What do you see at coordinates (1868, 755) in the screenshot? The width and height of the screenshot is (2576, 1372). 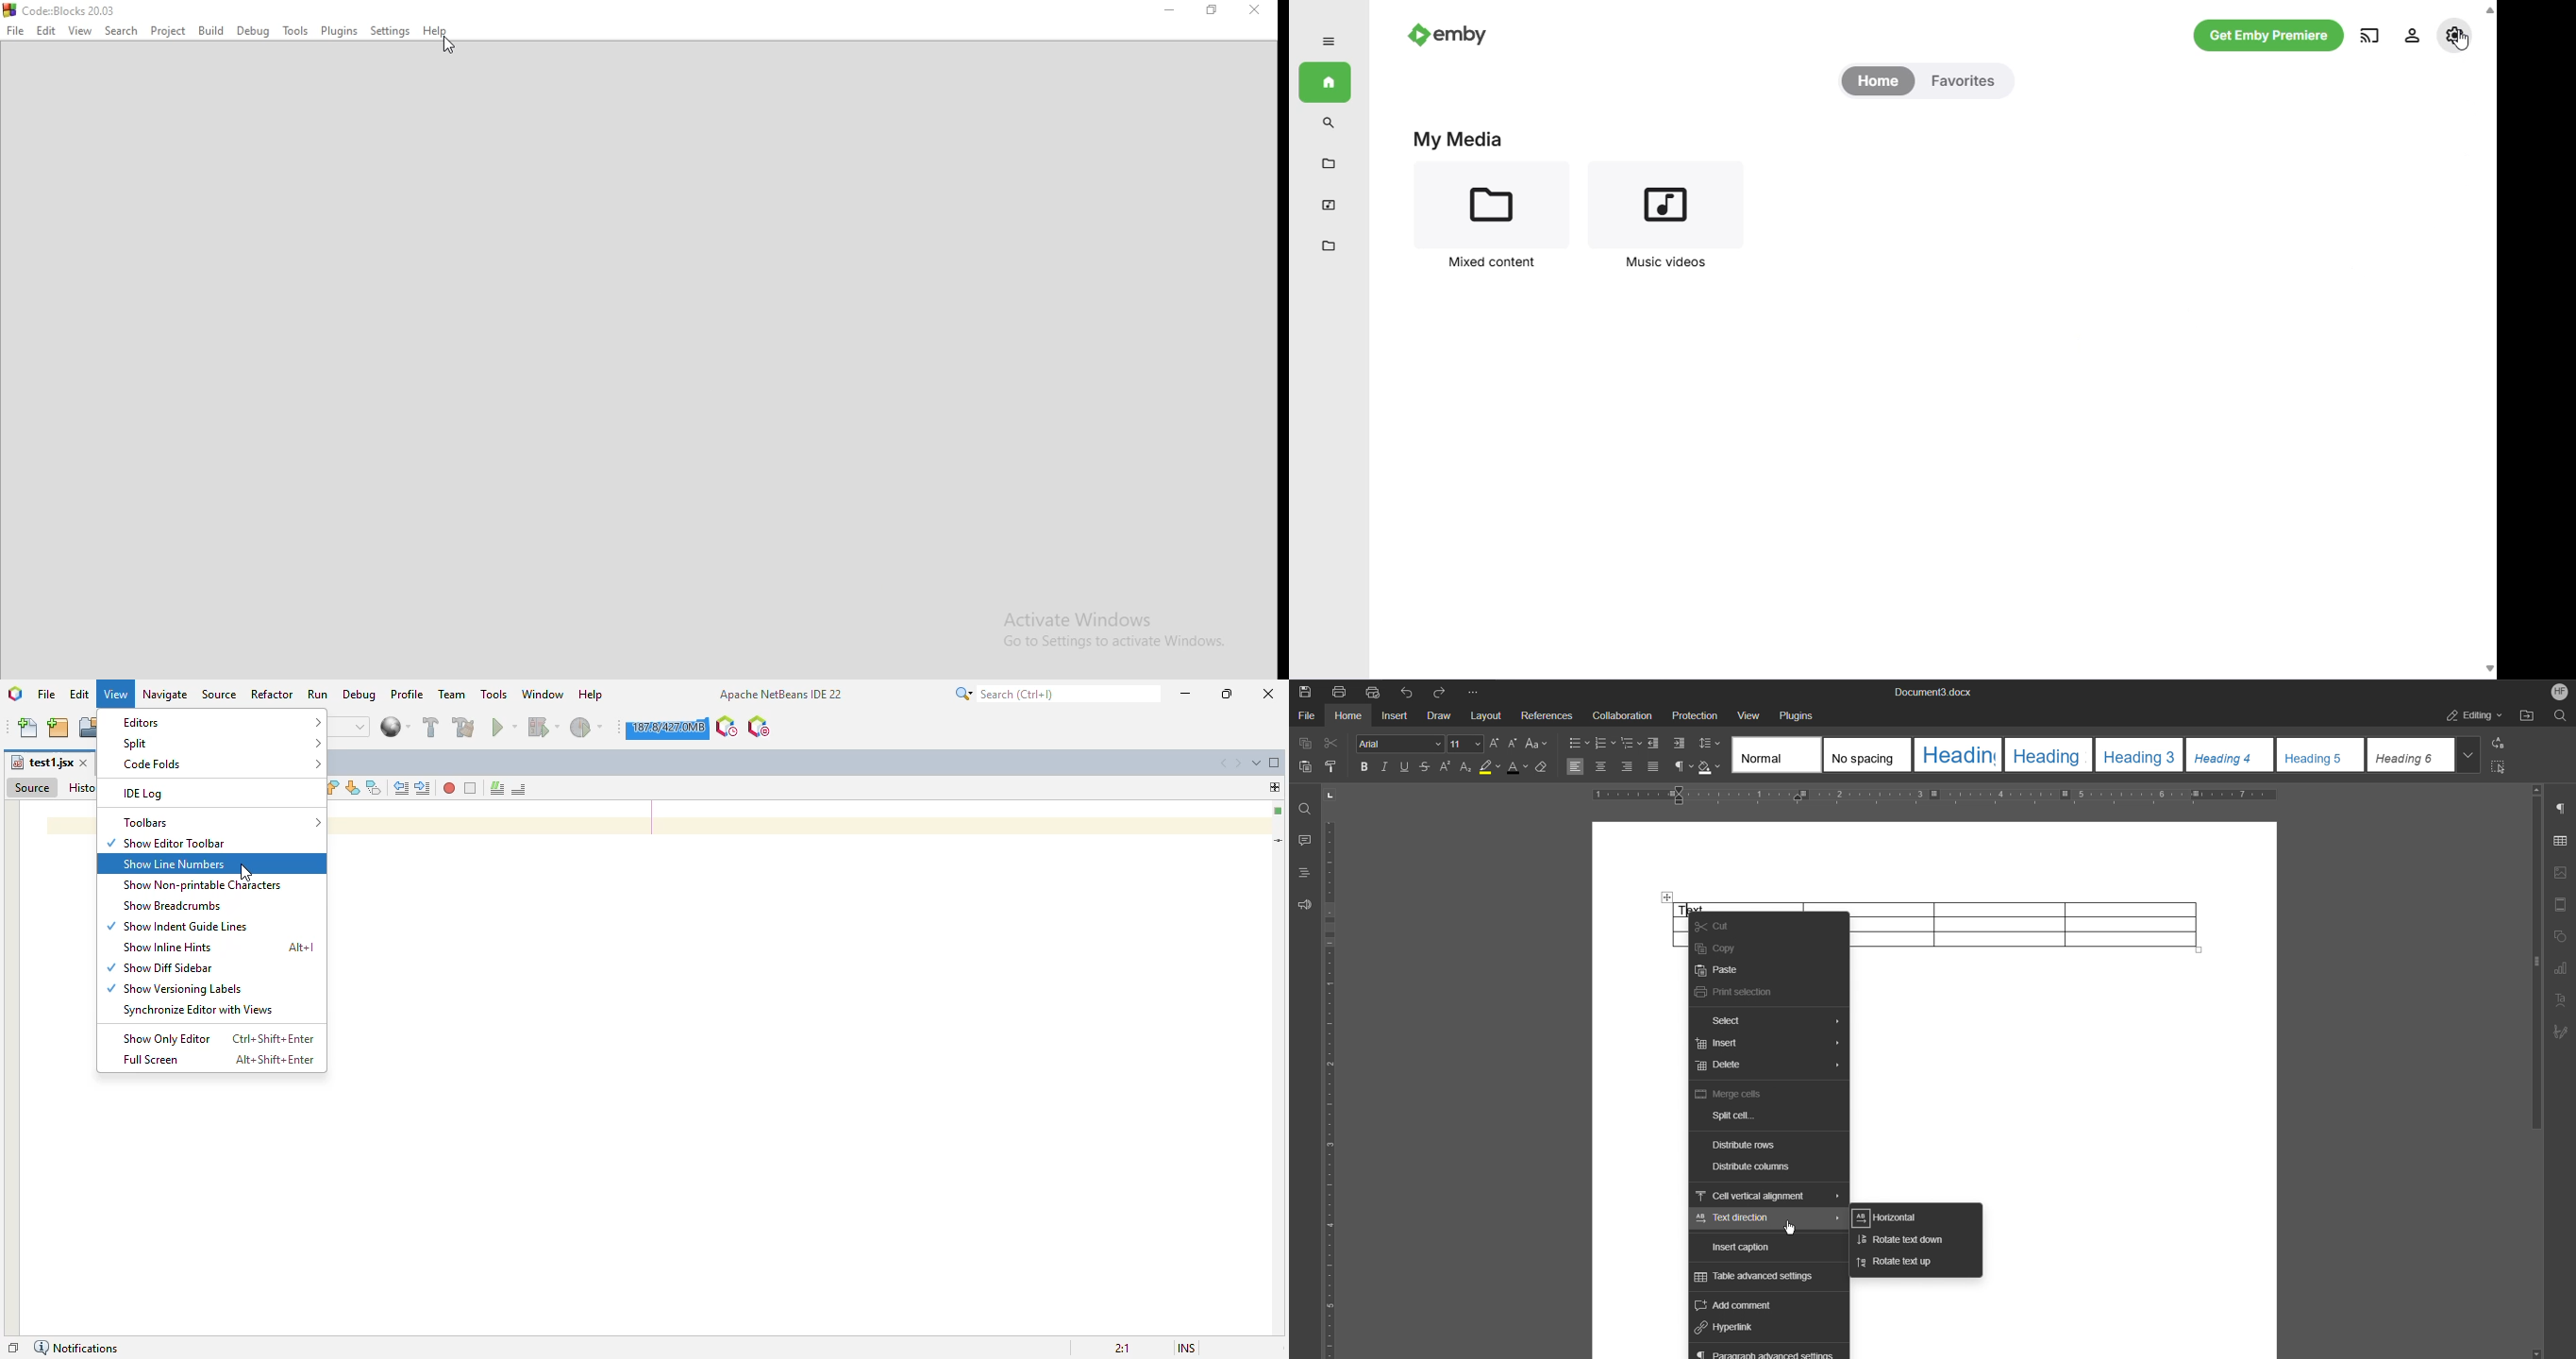 I see `No spacing` at bounding box center [1868, 755].